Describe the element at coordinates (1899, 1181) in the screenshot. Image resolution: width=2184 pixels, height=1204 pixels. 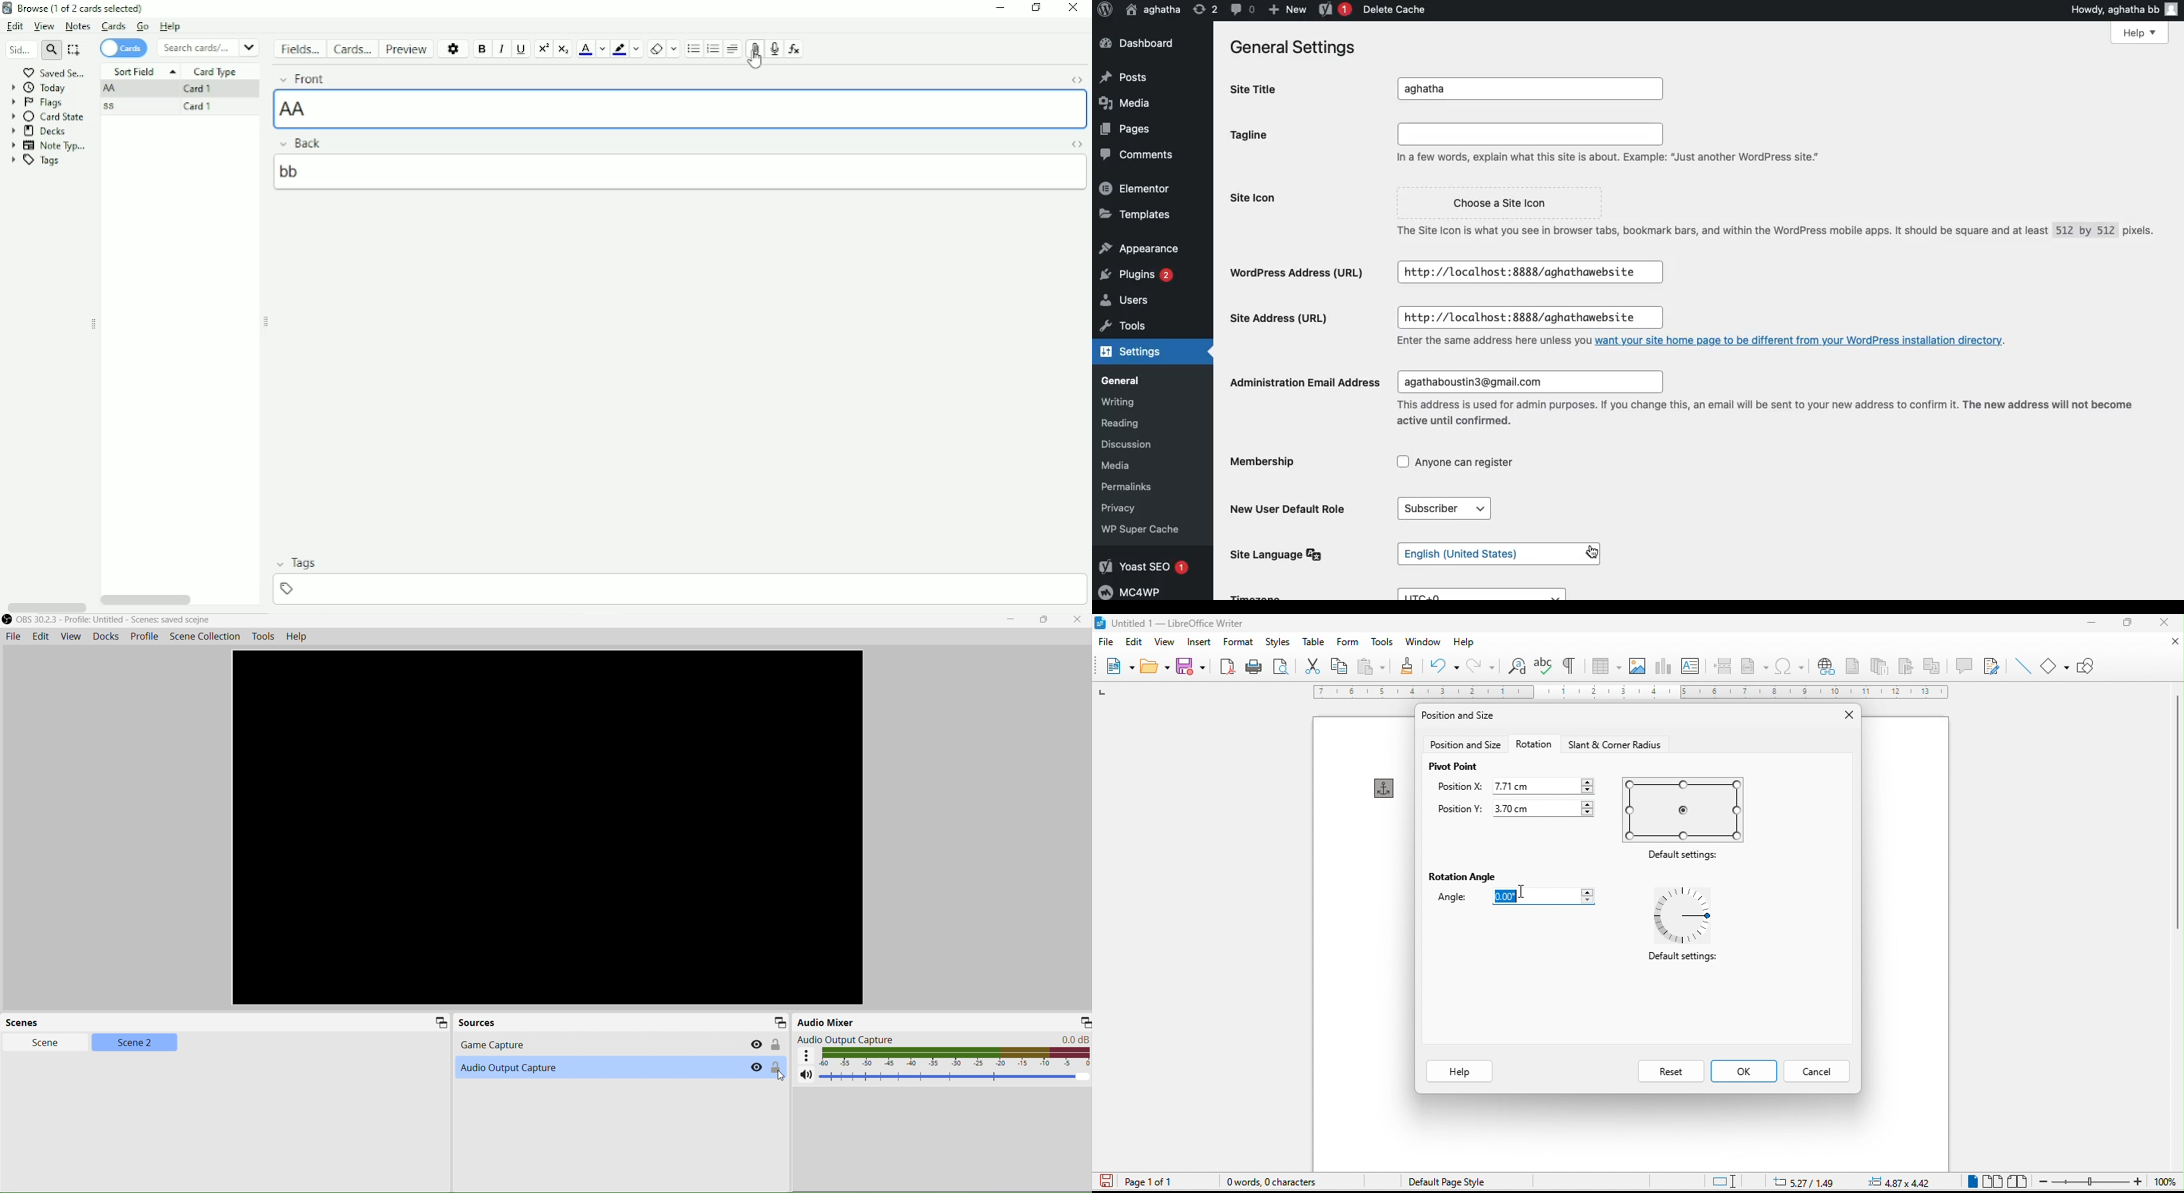
I see `4.87zx4.42` at that location.